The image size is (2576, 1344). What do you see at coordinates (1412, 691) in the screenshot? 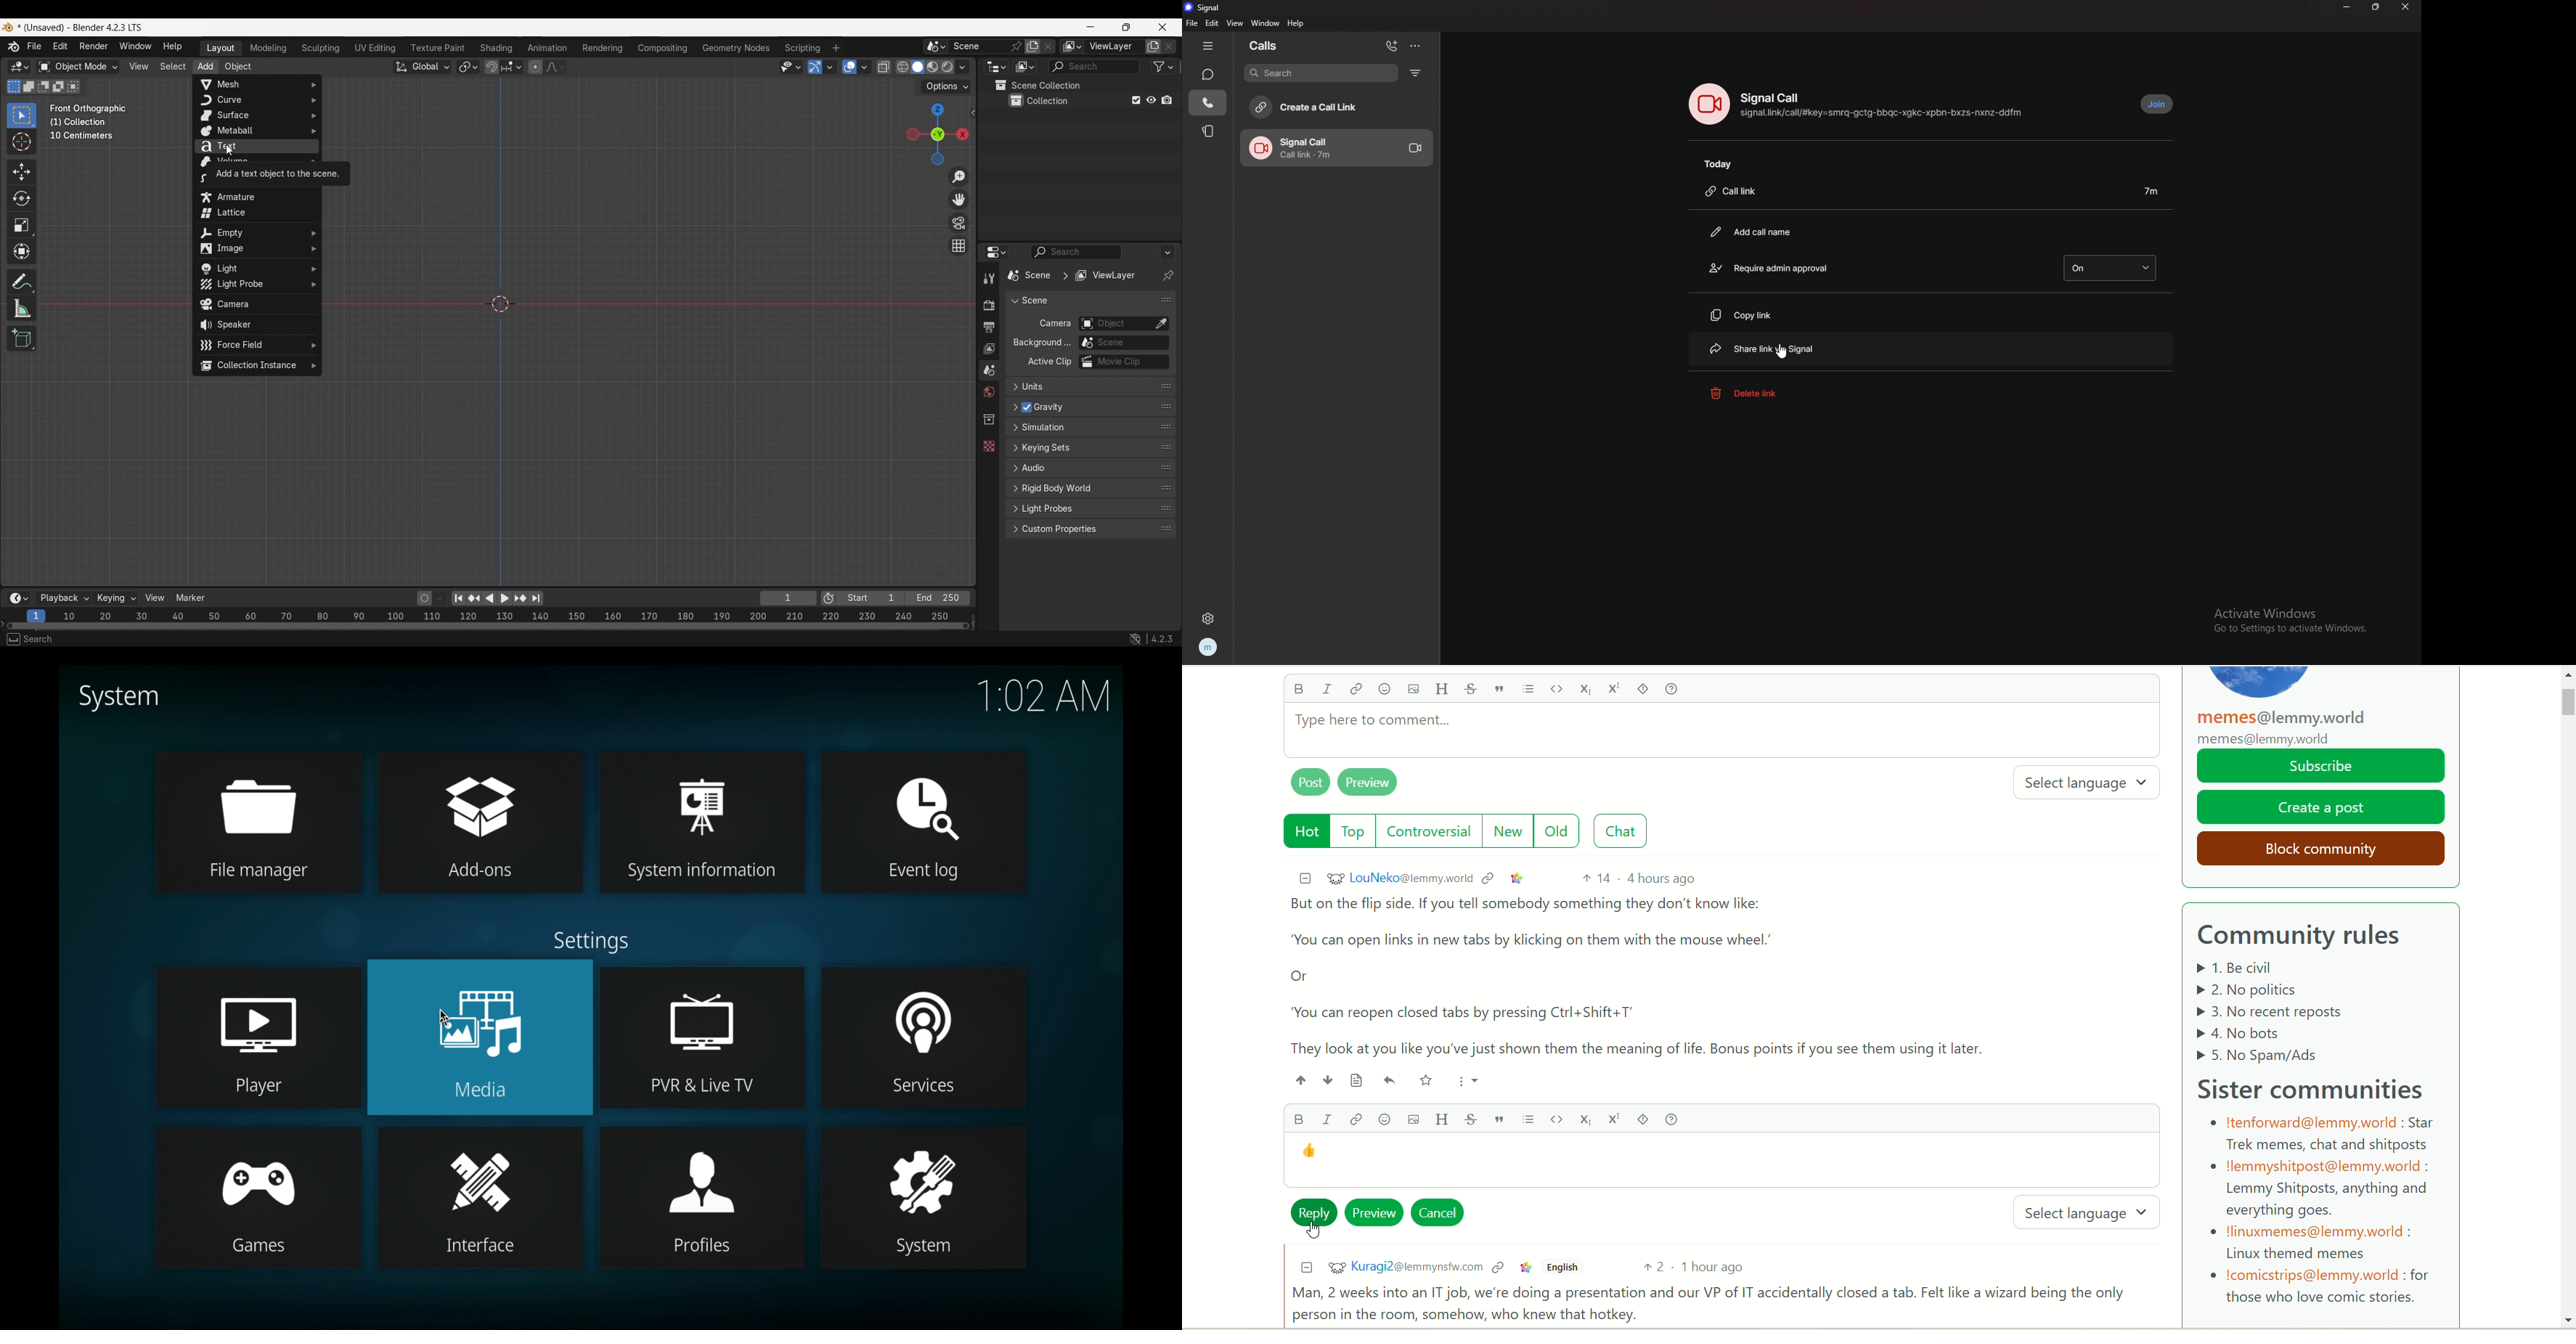
I see `image` at bounding box center [1412, 691].